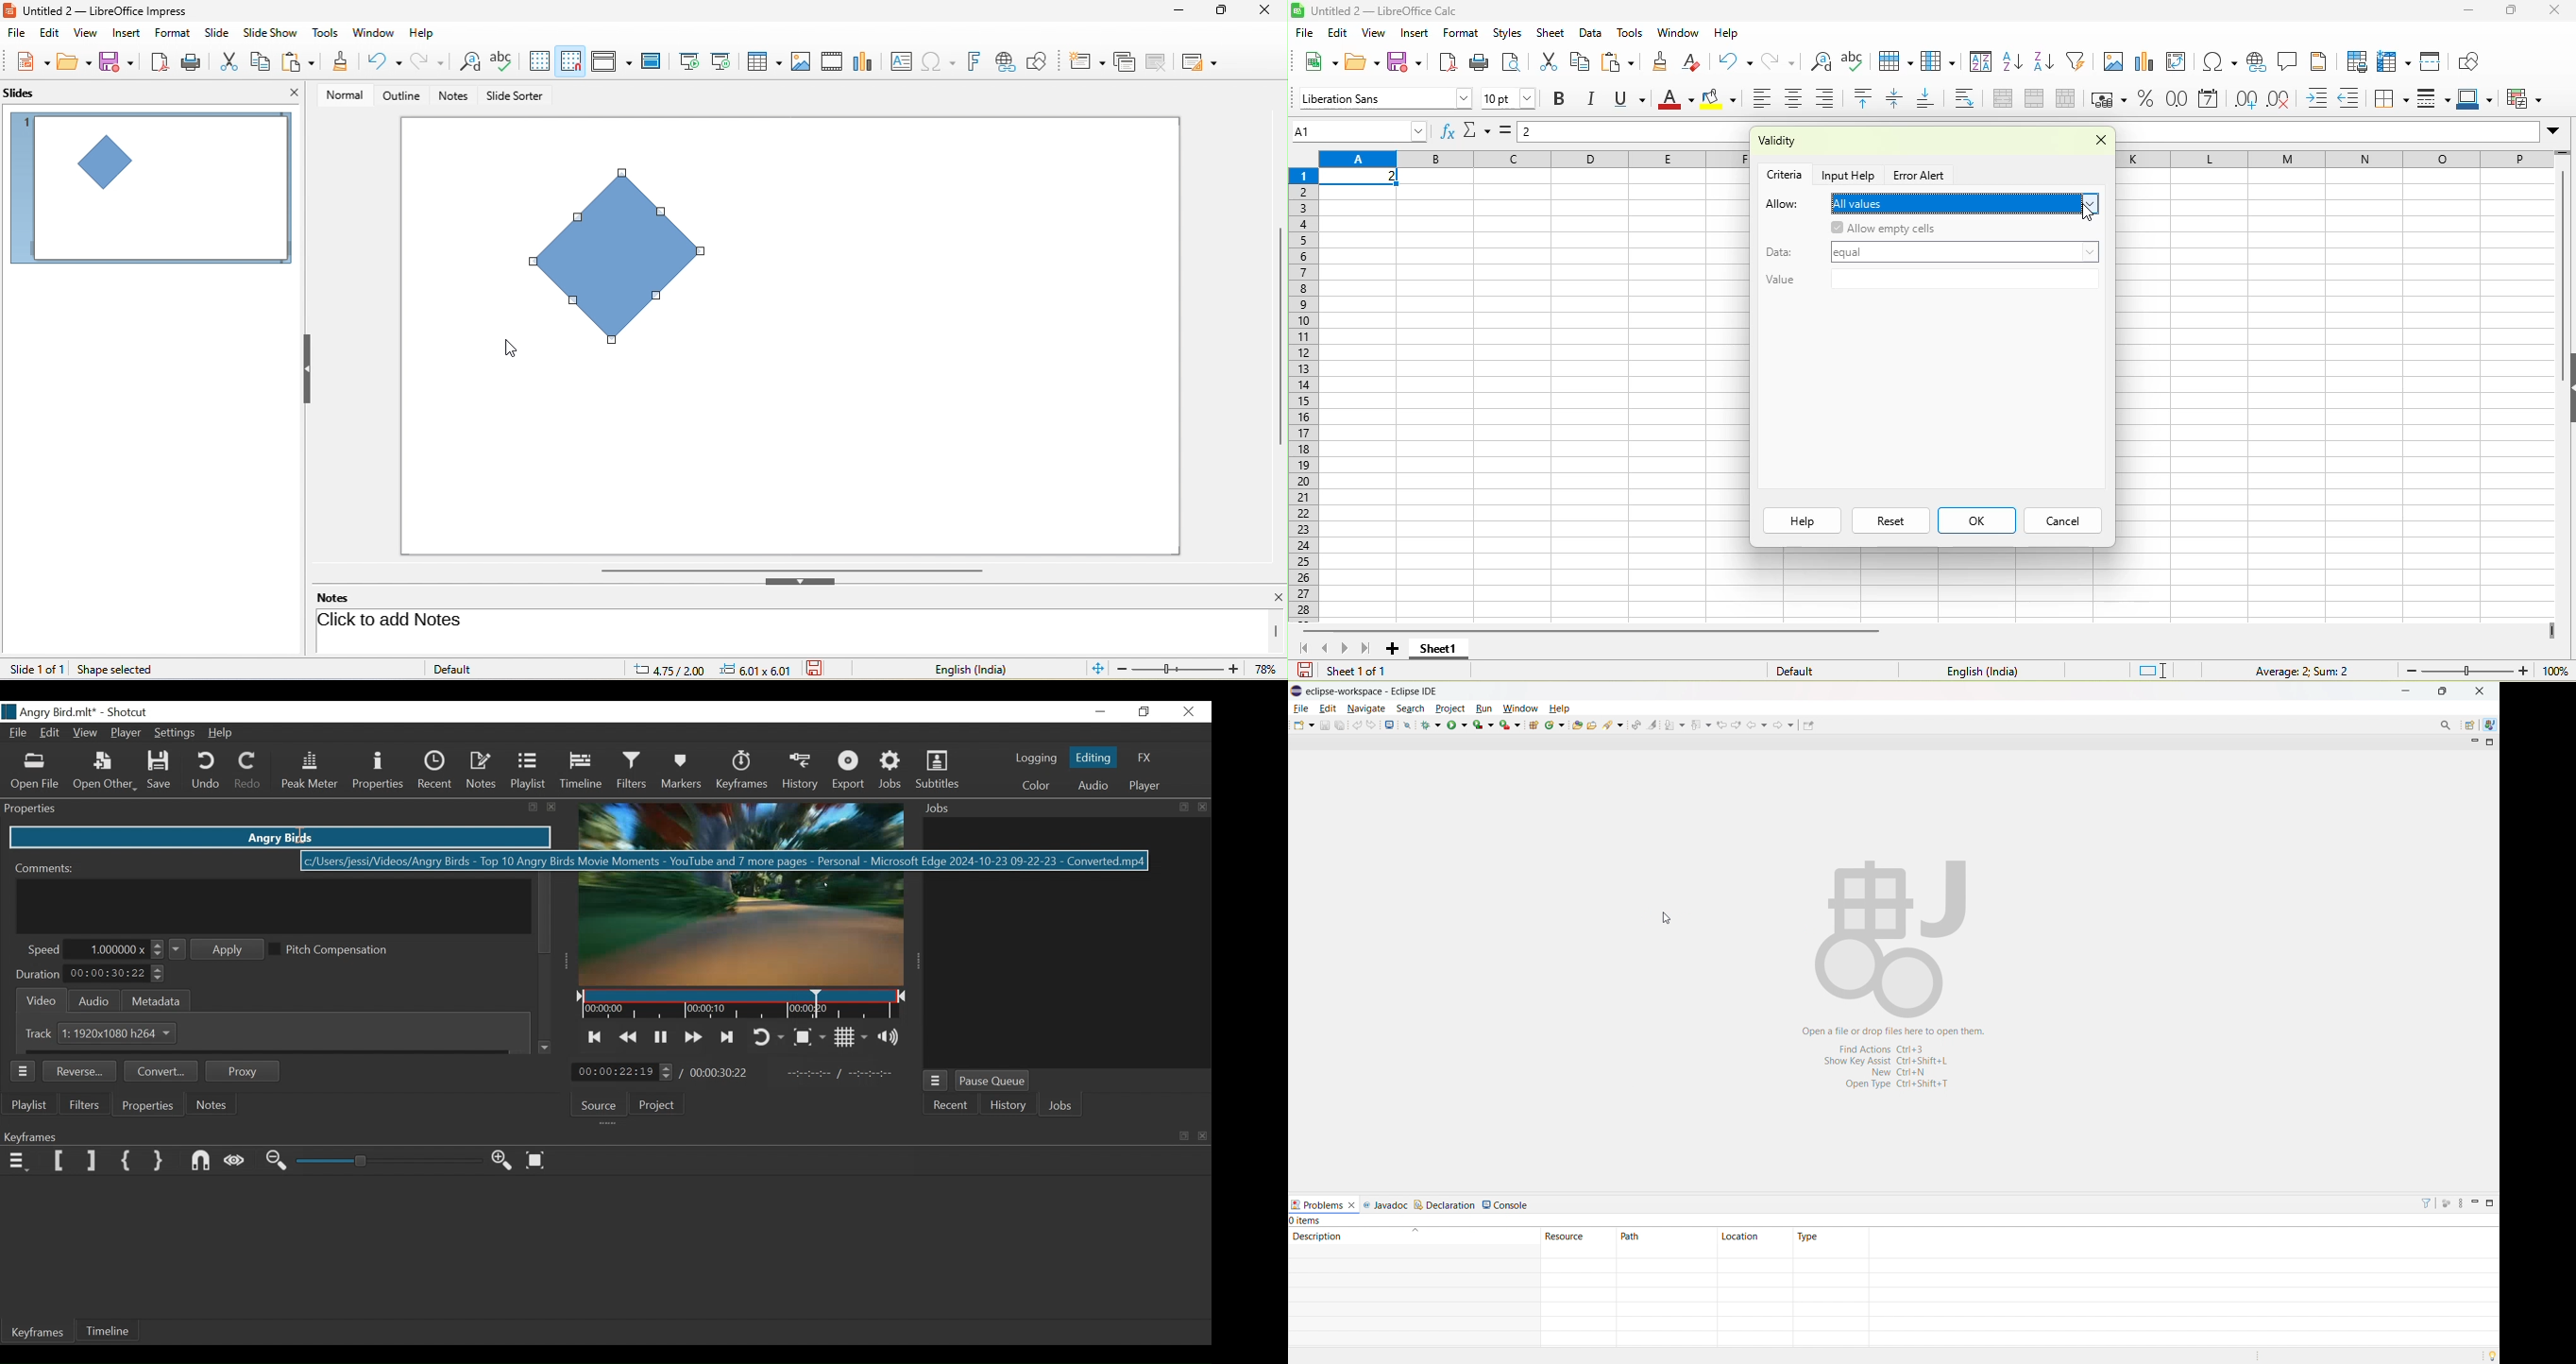  I want to click on error alert, so click(1922, 176).